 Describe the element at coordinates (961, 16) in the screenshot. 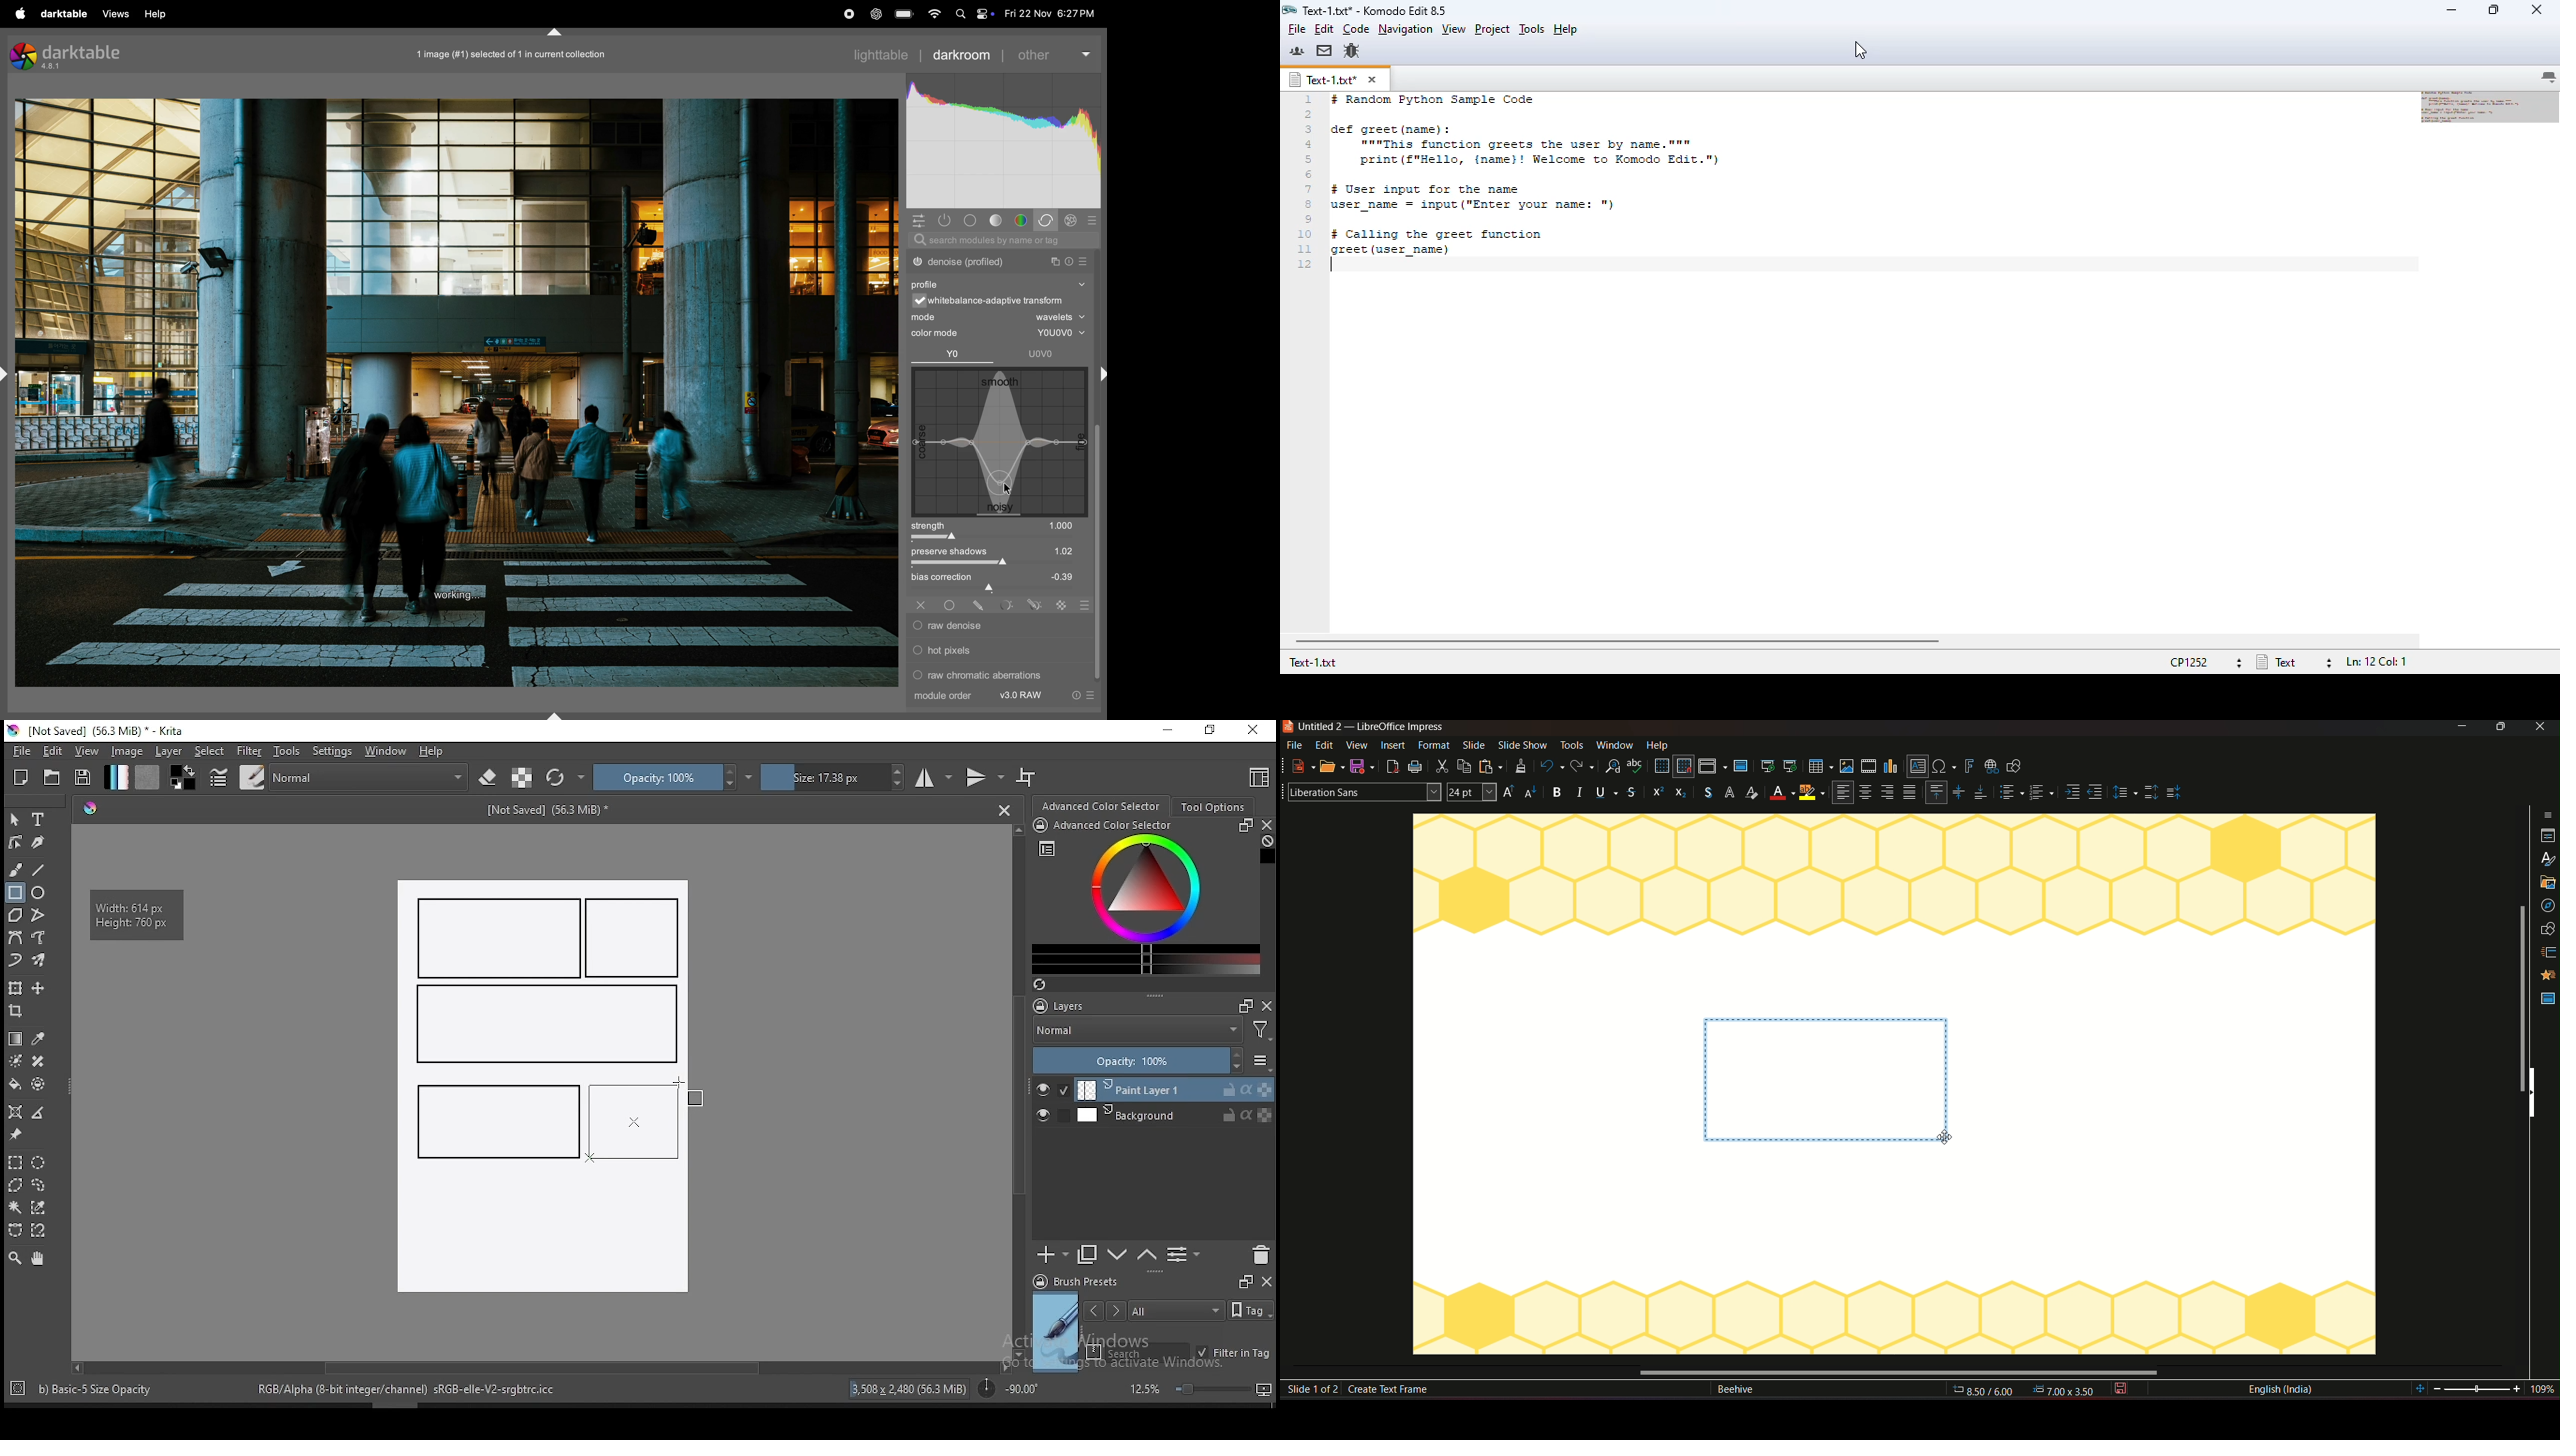

I see `spotlight search` at that location.